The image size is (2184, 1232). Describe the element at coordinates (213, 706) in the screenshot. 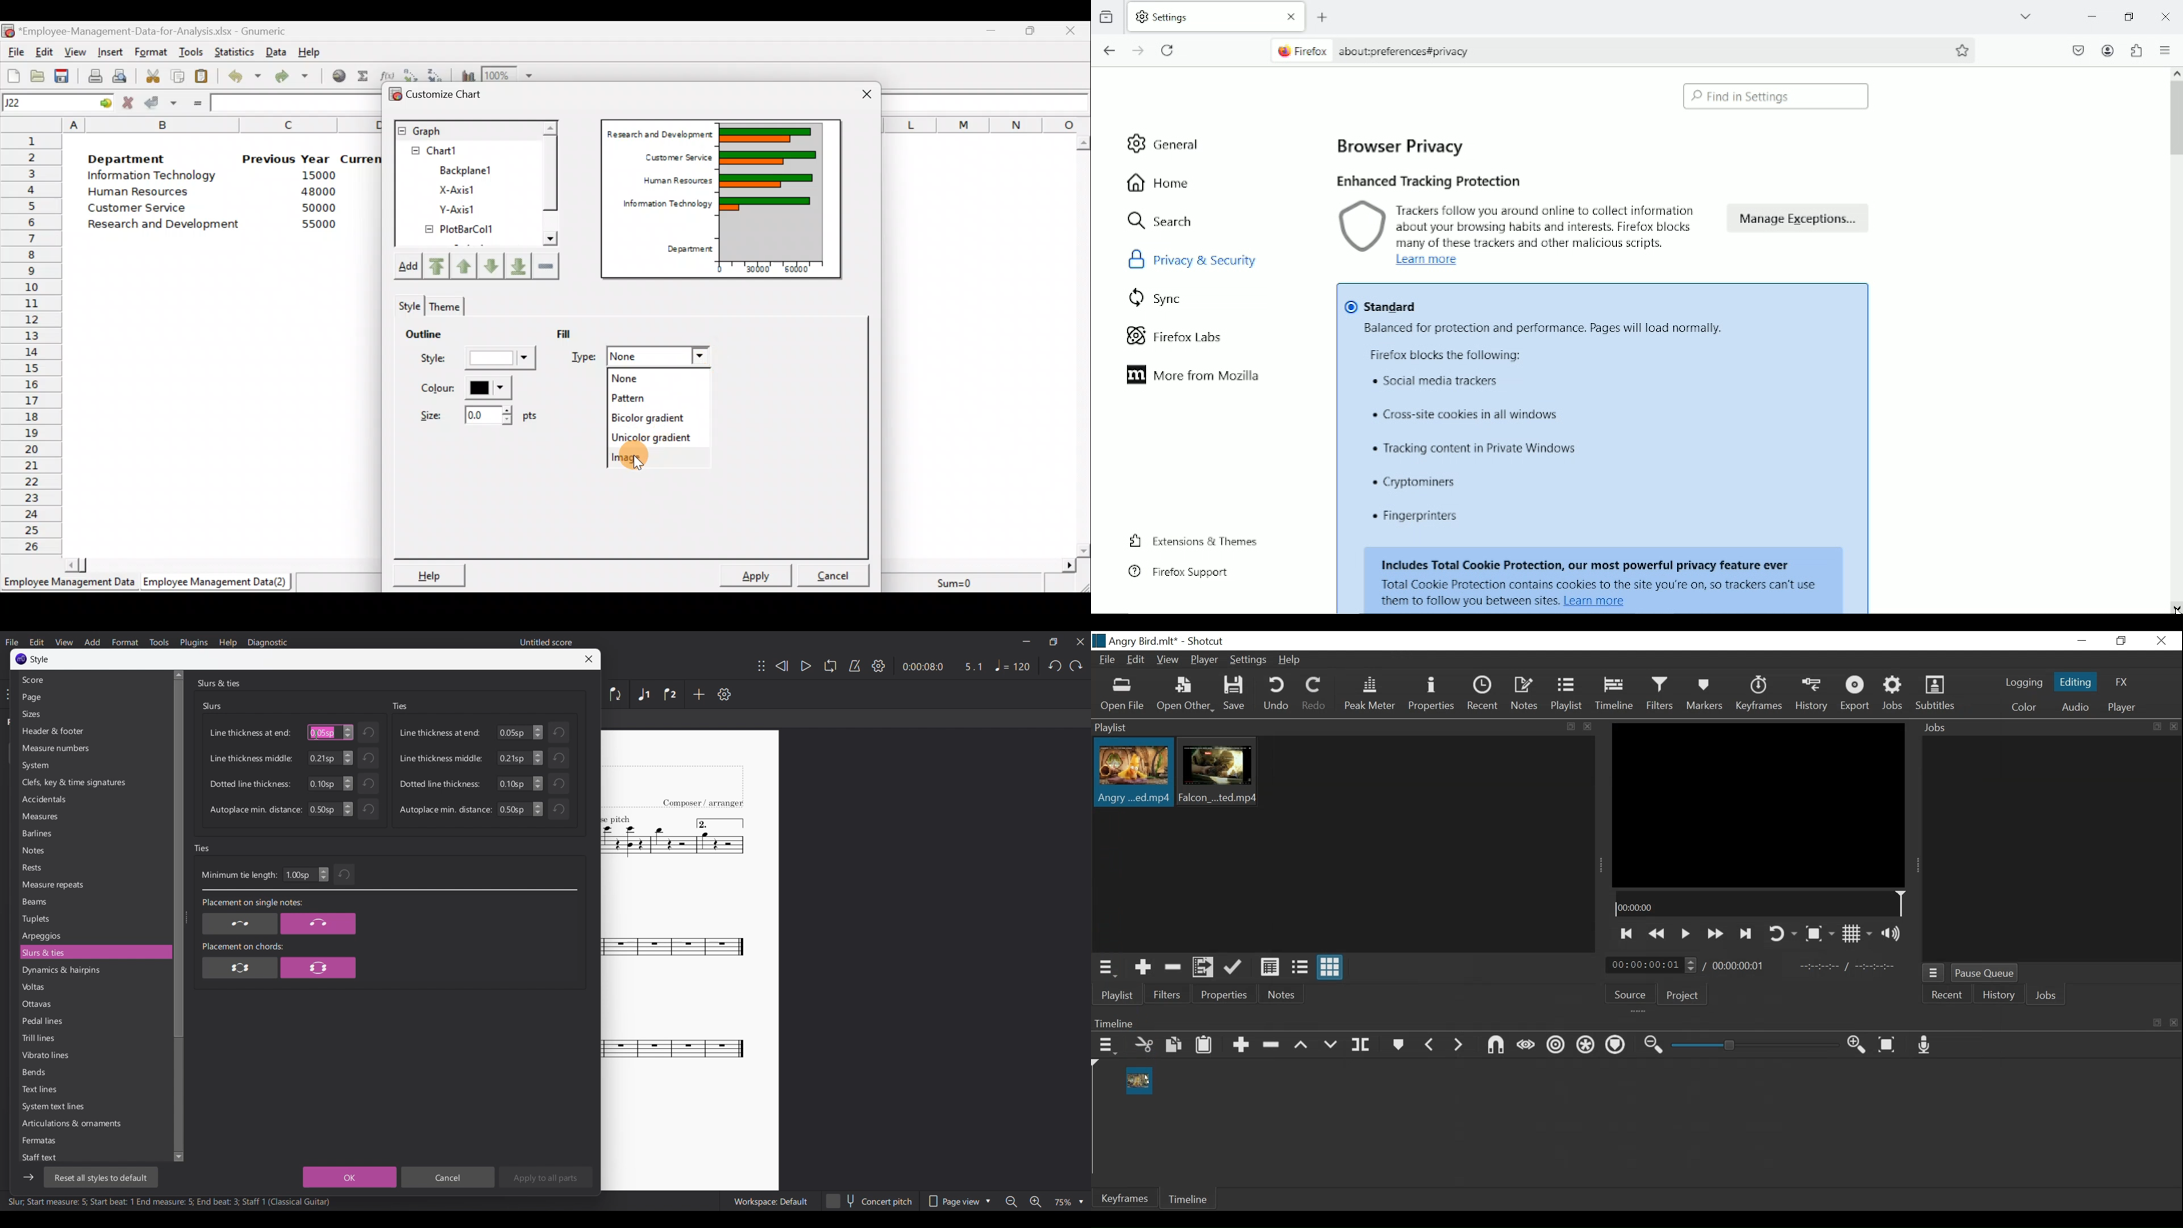

I see `Slurs` at that location.